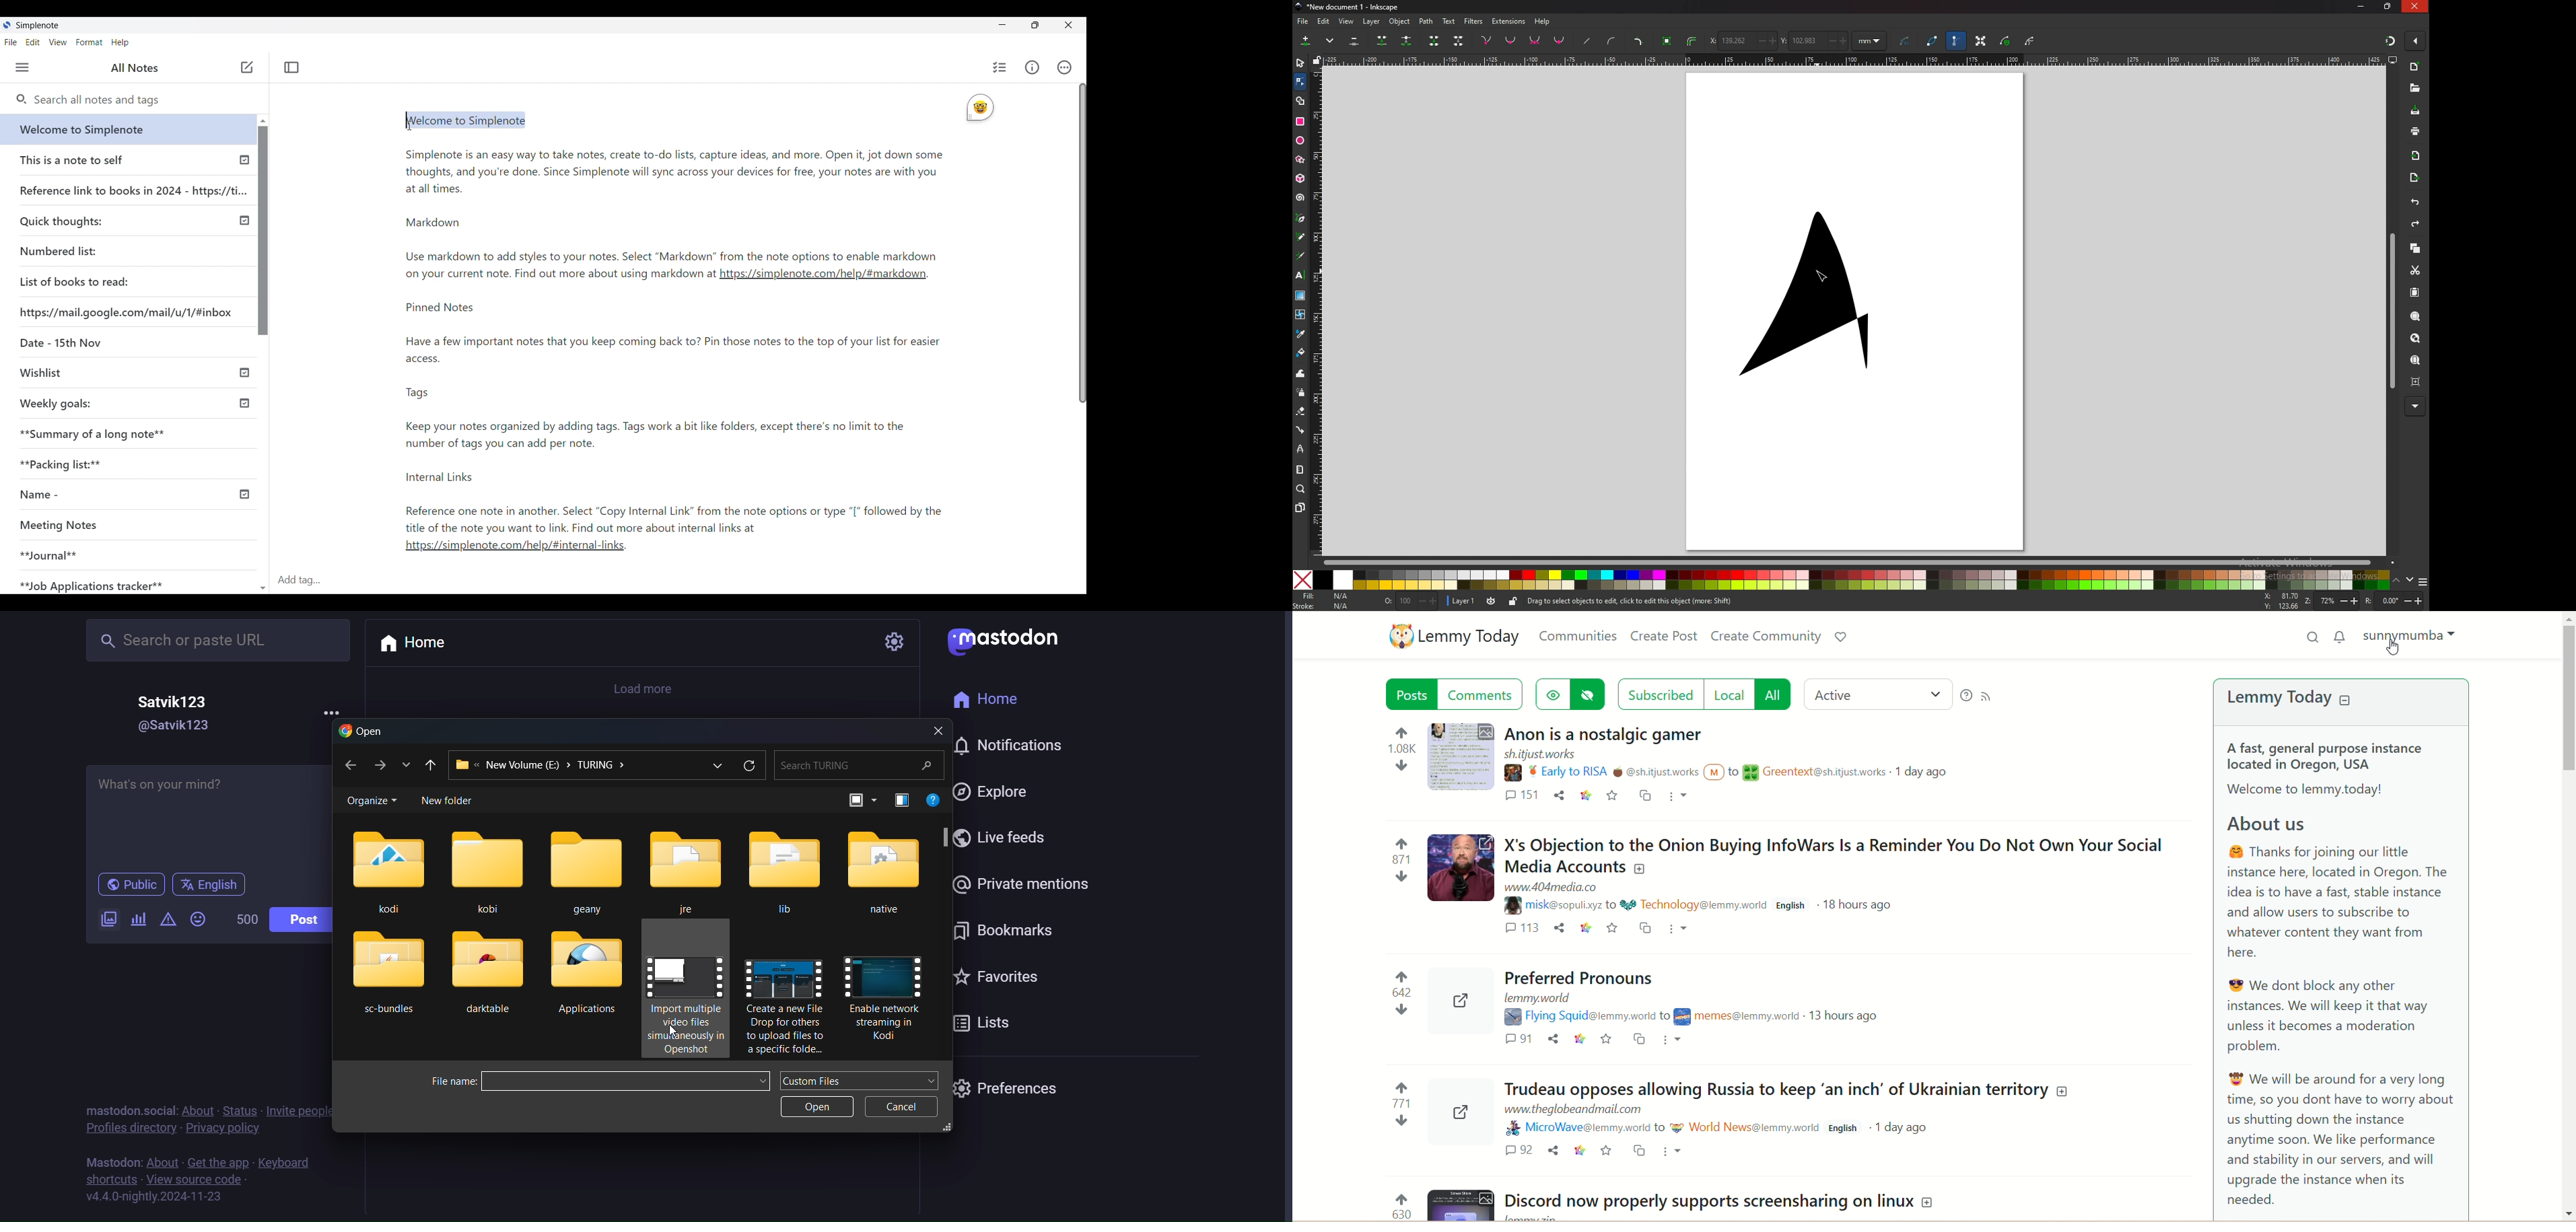  What do you see at coordinates (419, 645) in the screenshot?
I see `home` at bounding box center [419, 645].